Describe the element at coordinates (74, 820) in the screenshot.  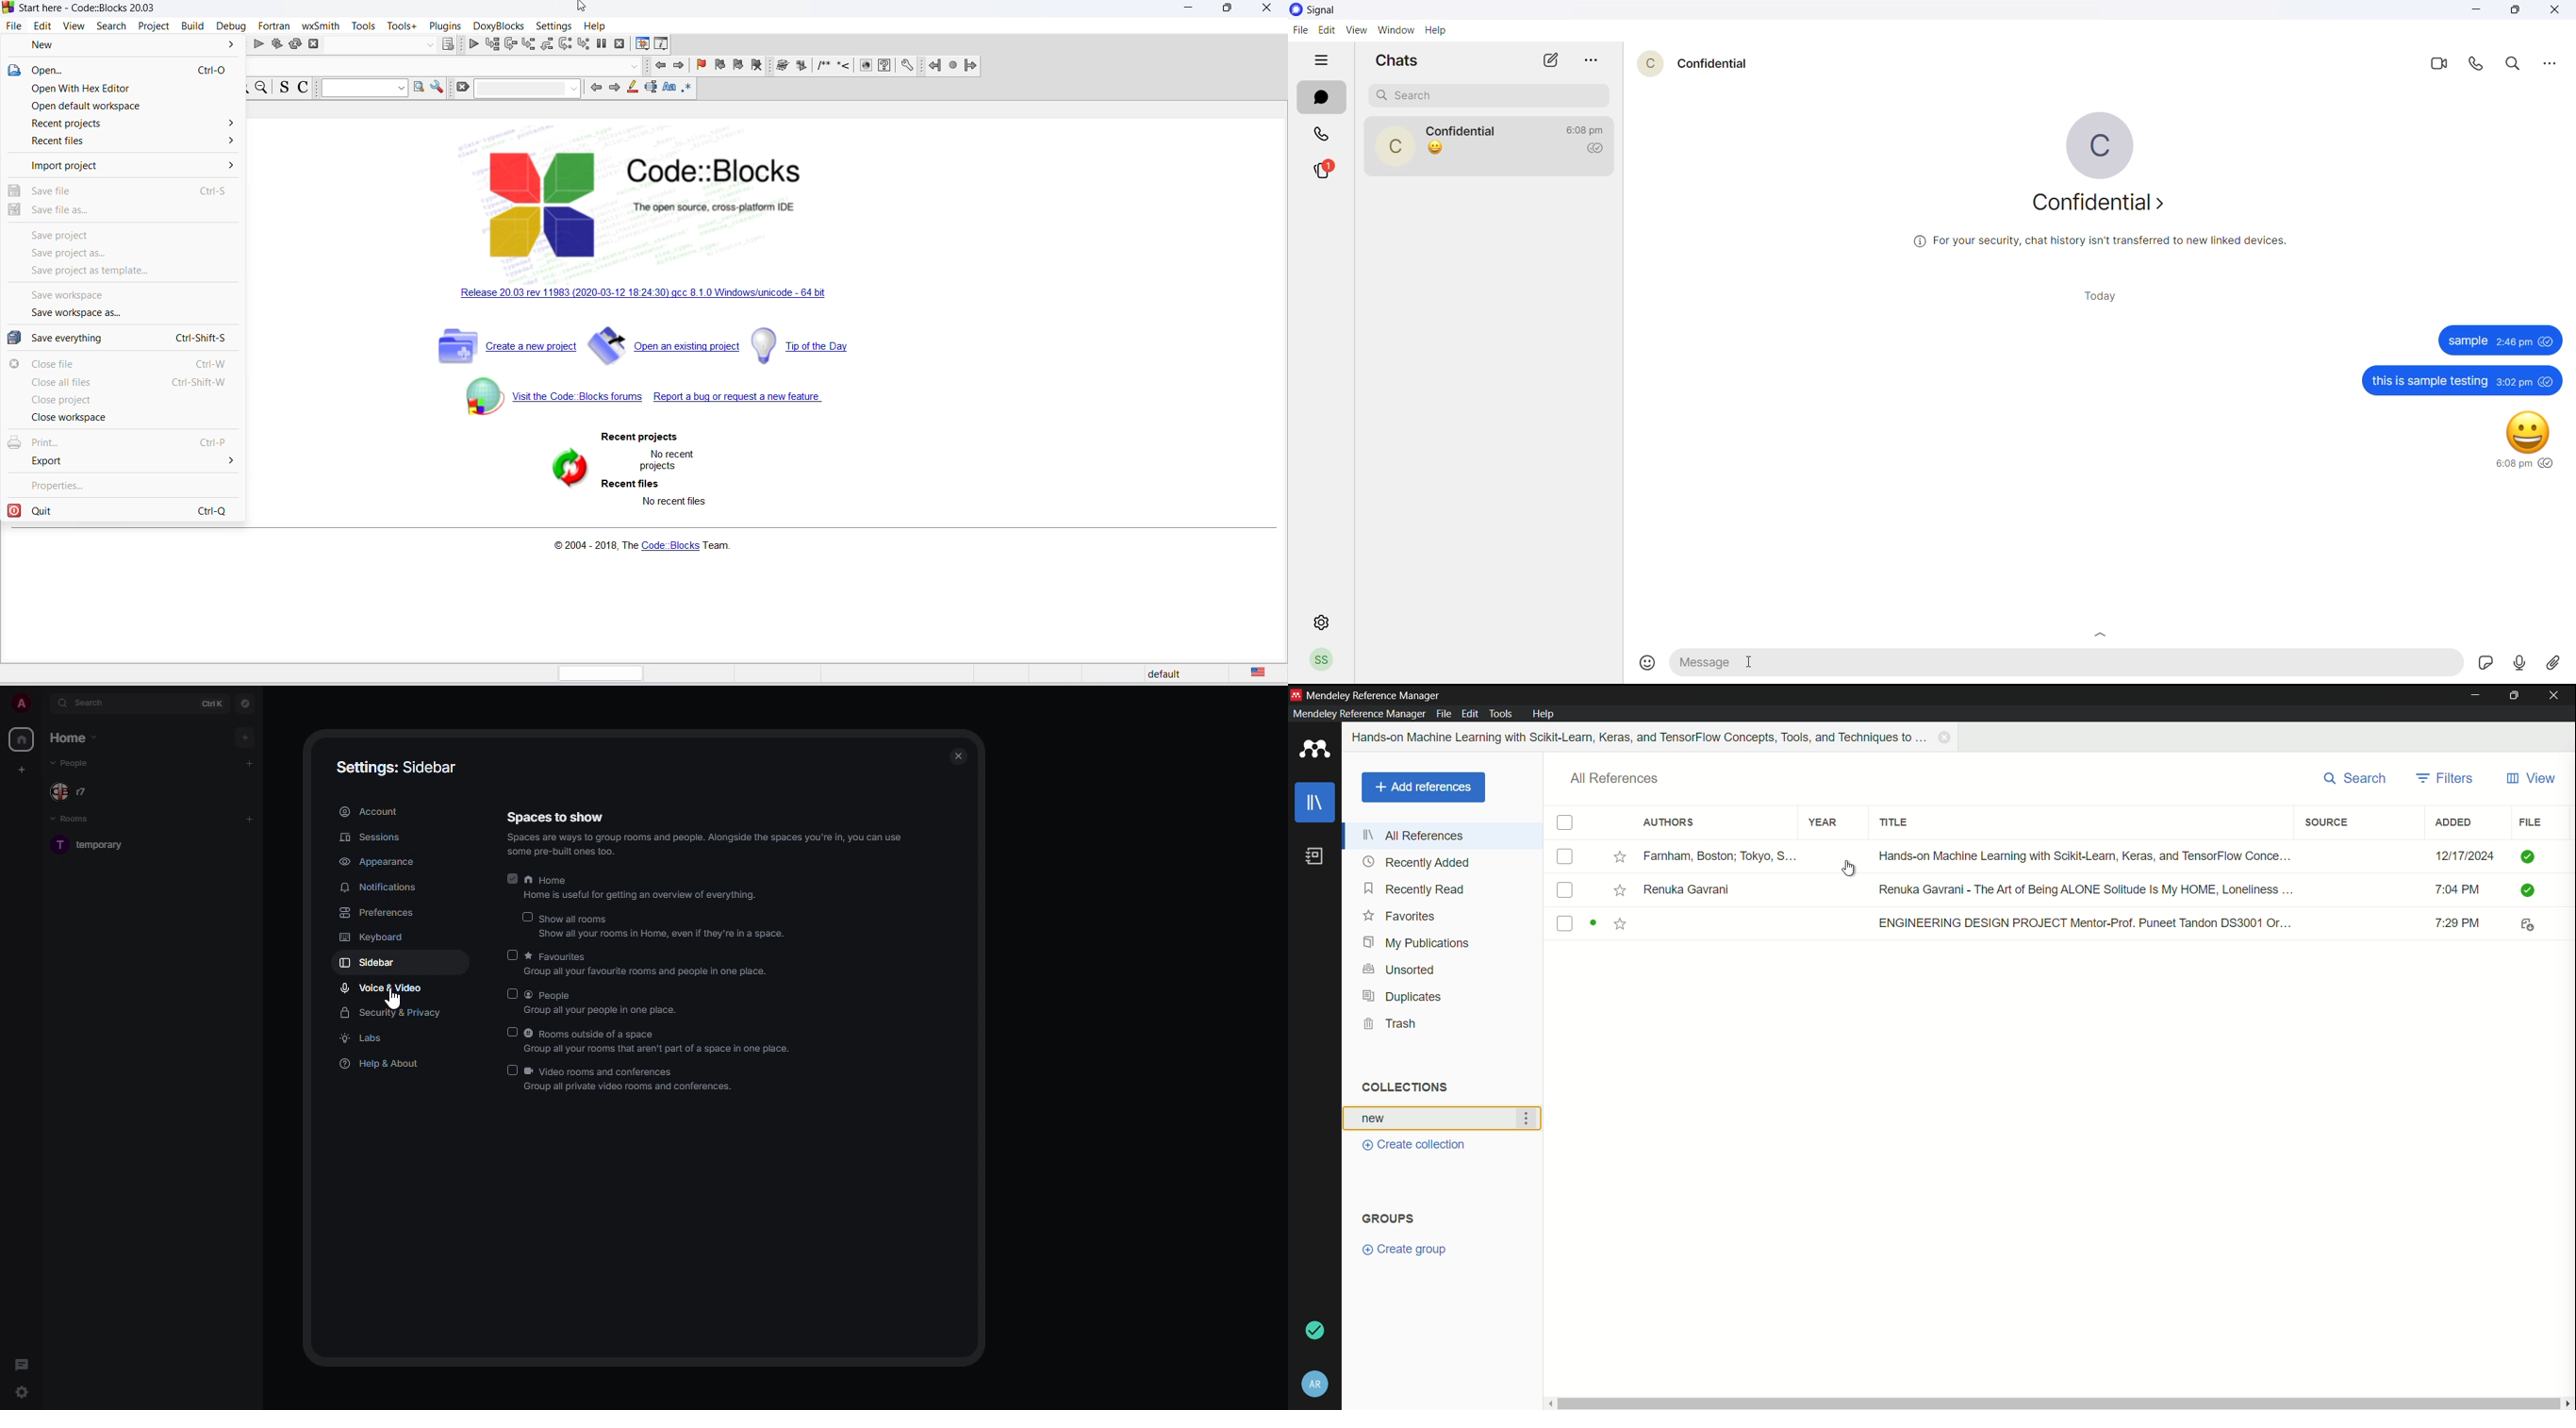
I see `rooms` at that location.